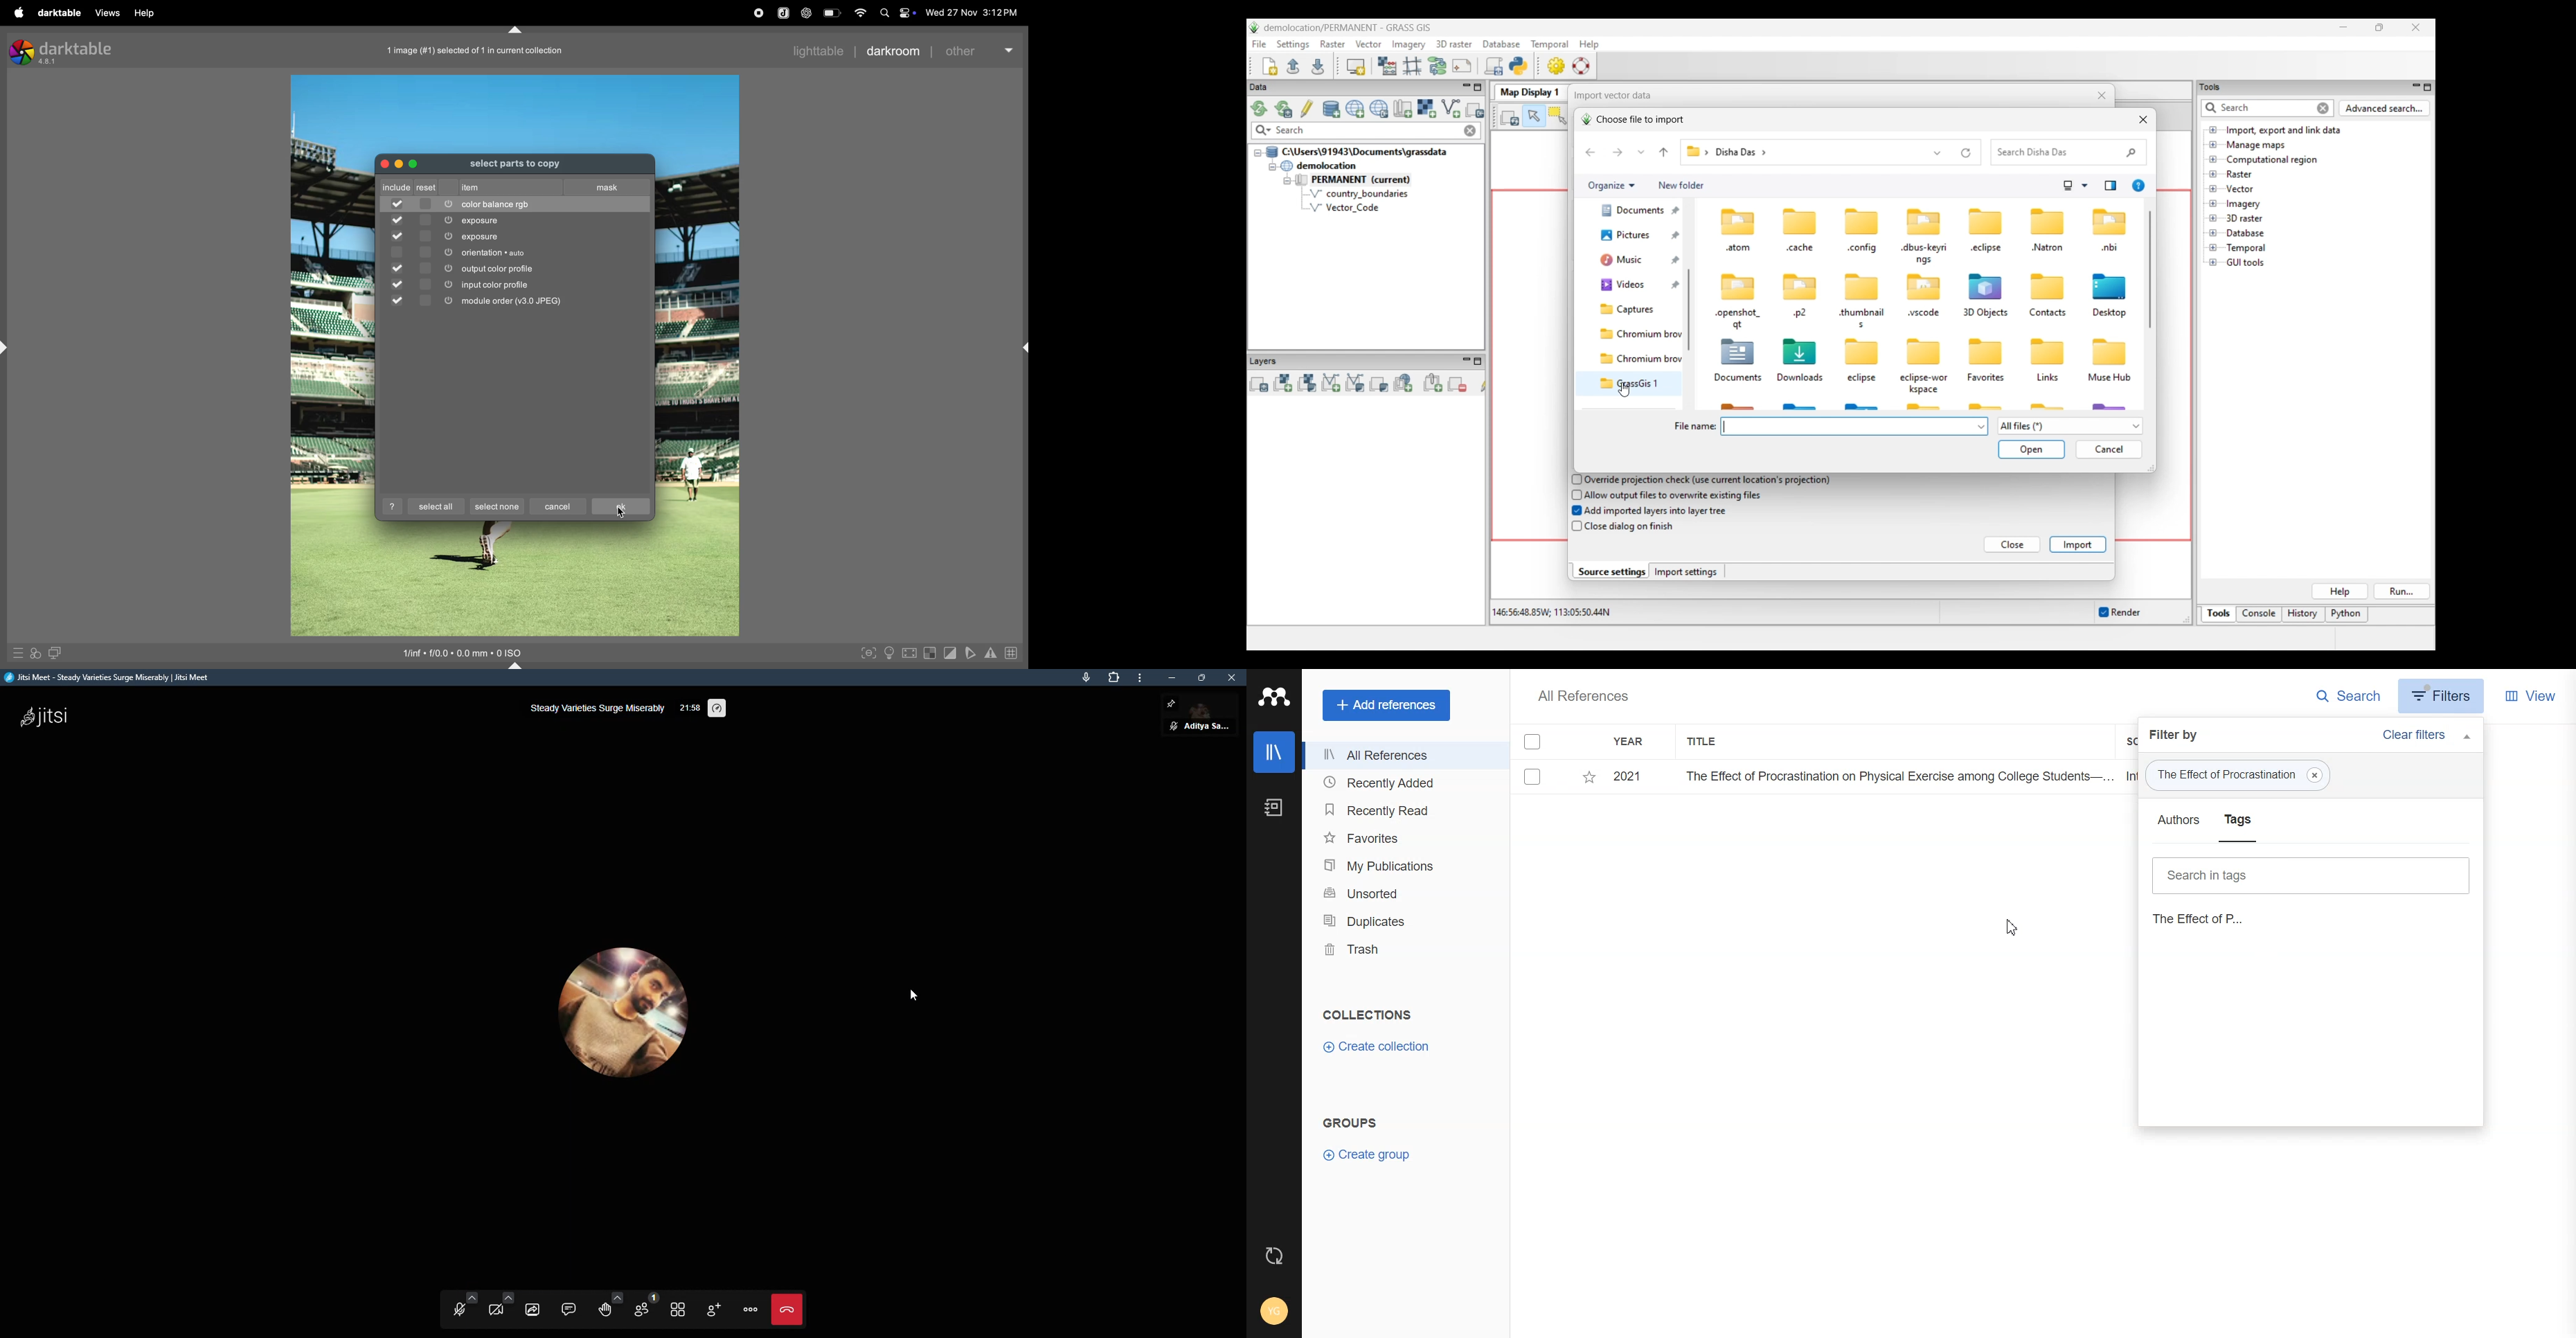 This screenshot has height=1344, width=2576. I want to click on toggle clipping indication, so click(949, 653).